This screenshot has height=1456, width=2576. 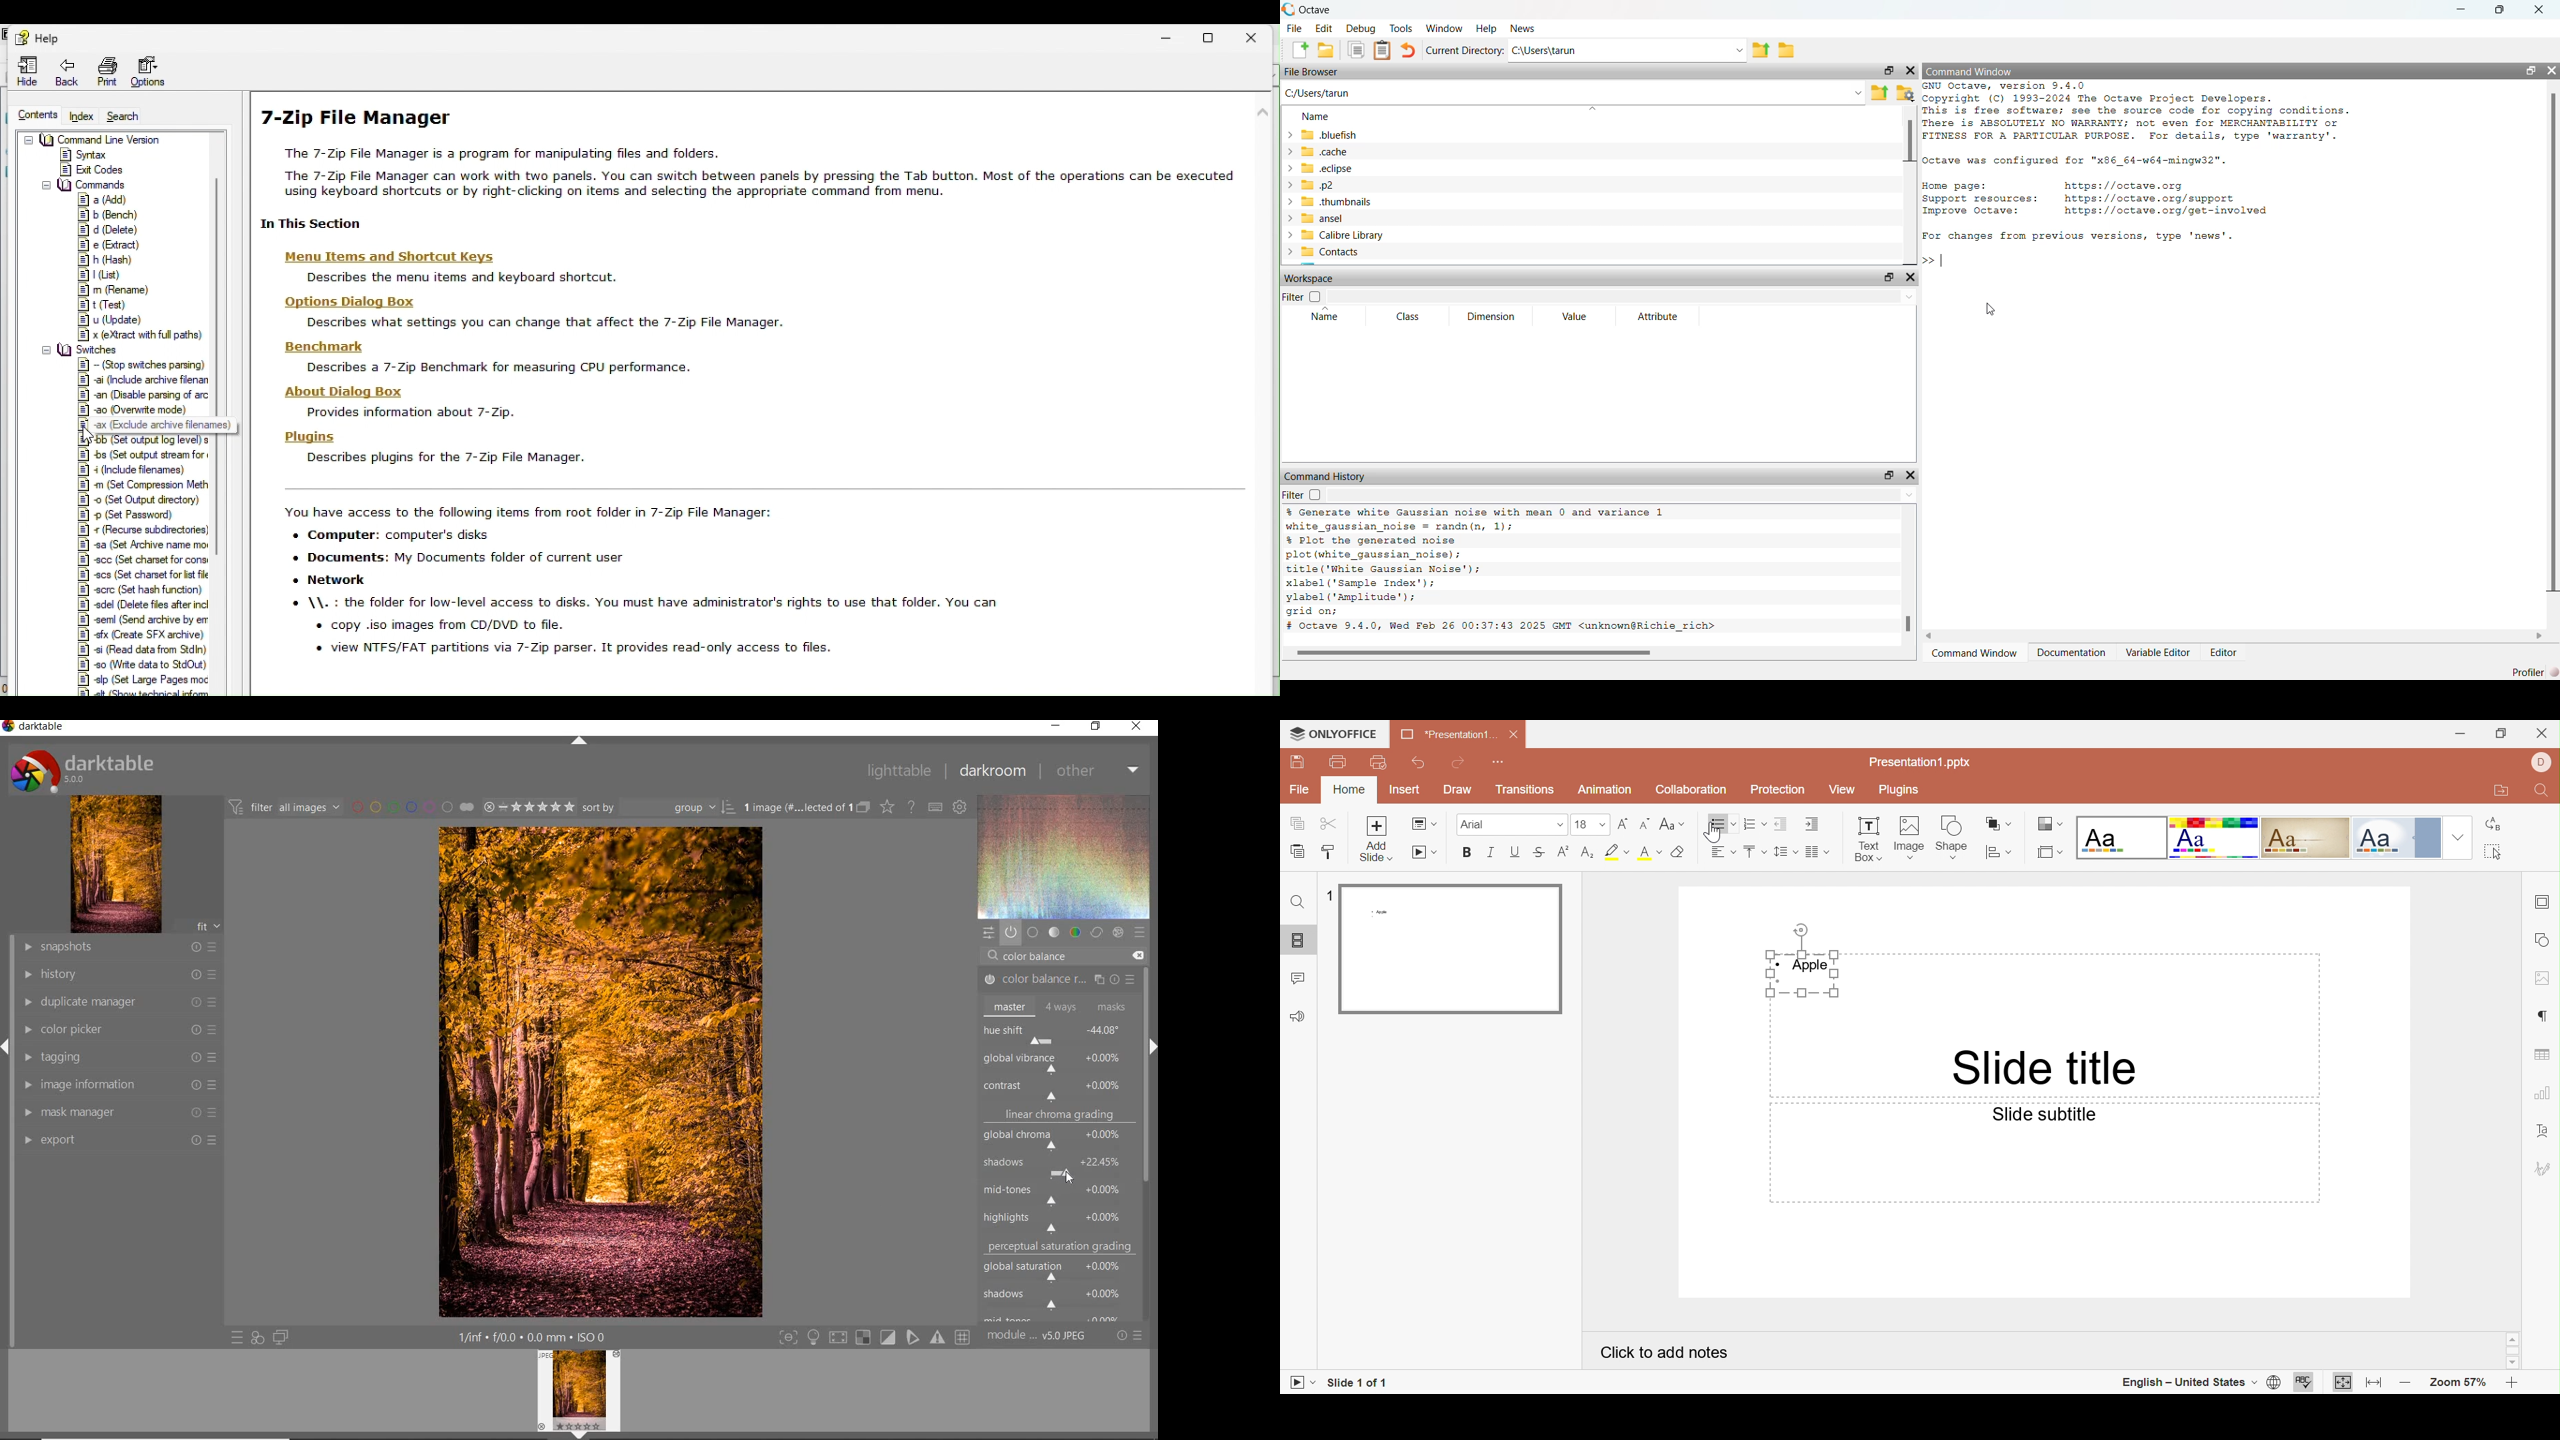 What do you see at coordinates (1355, 51) in the screenshot?
I see `documents` at bounding box center [1355, 51].